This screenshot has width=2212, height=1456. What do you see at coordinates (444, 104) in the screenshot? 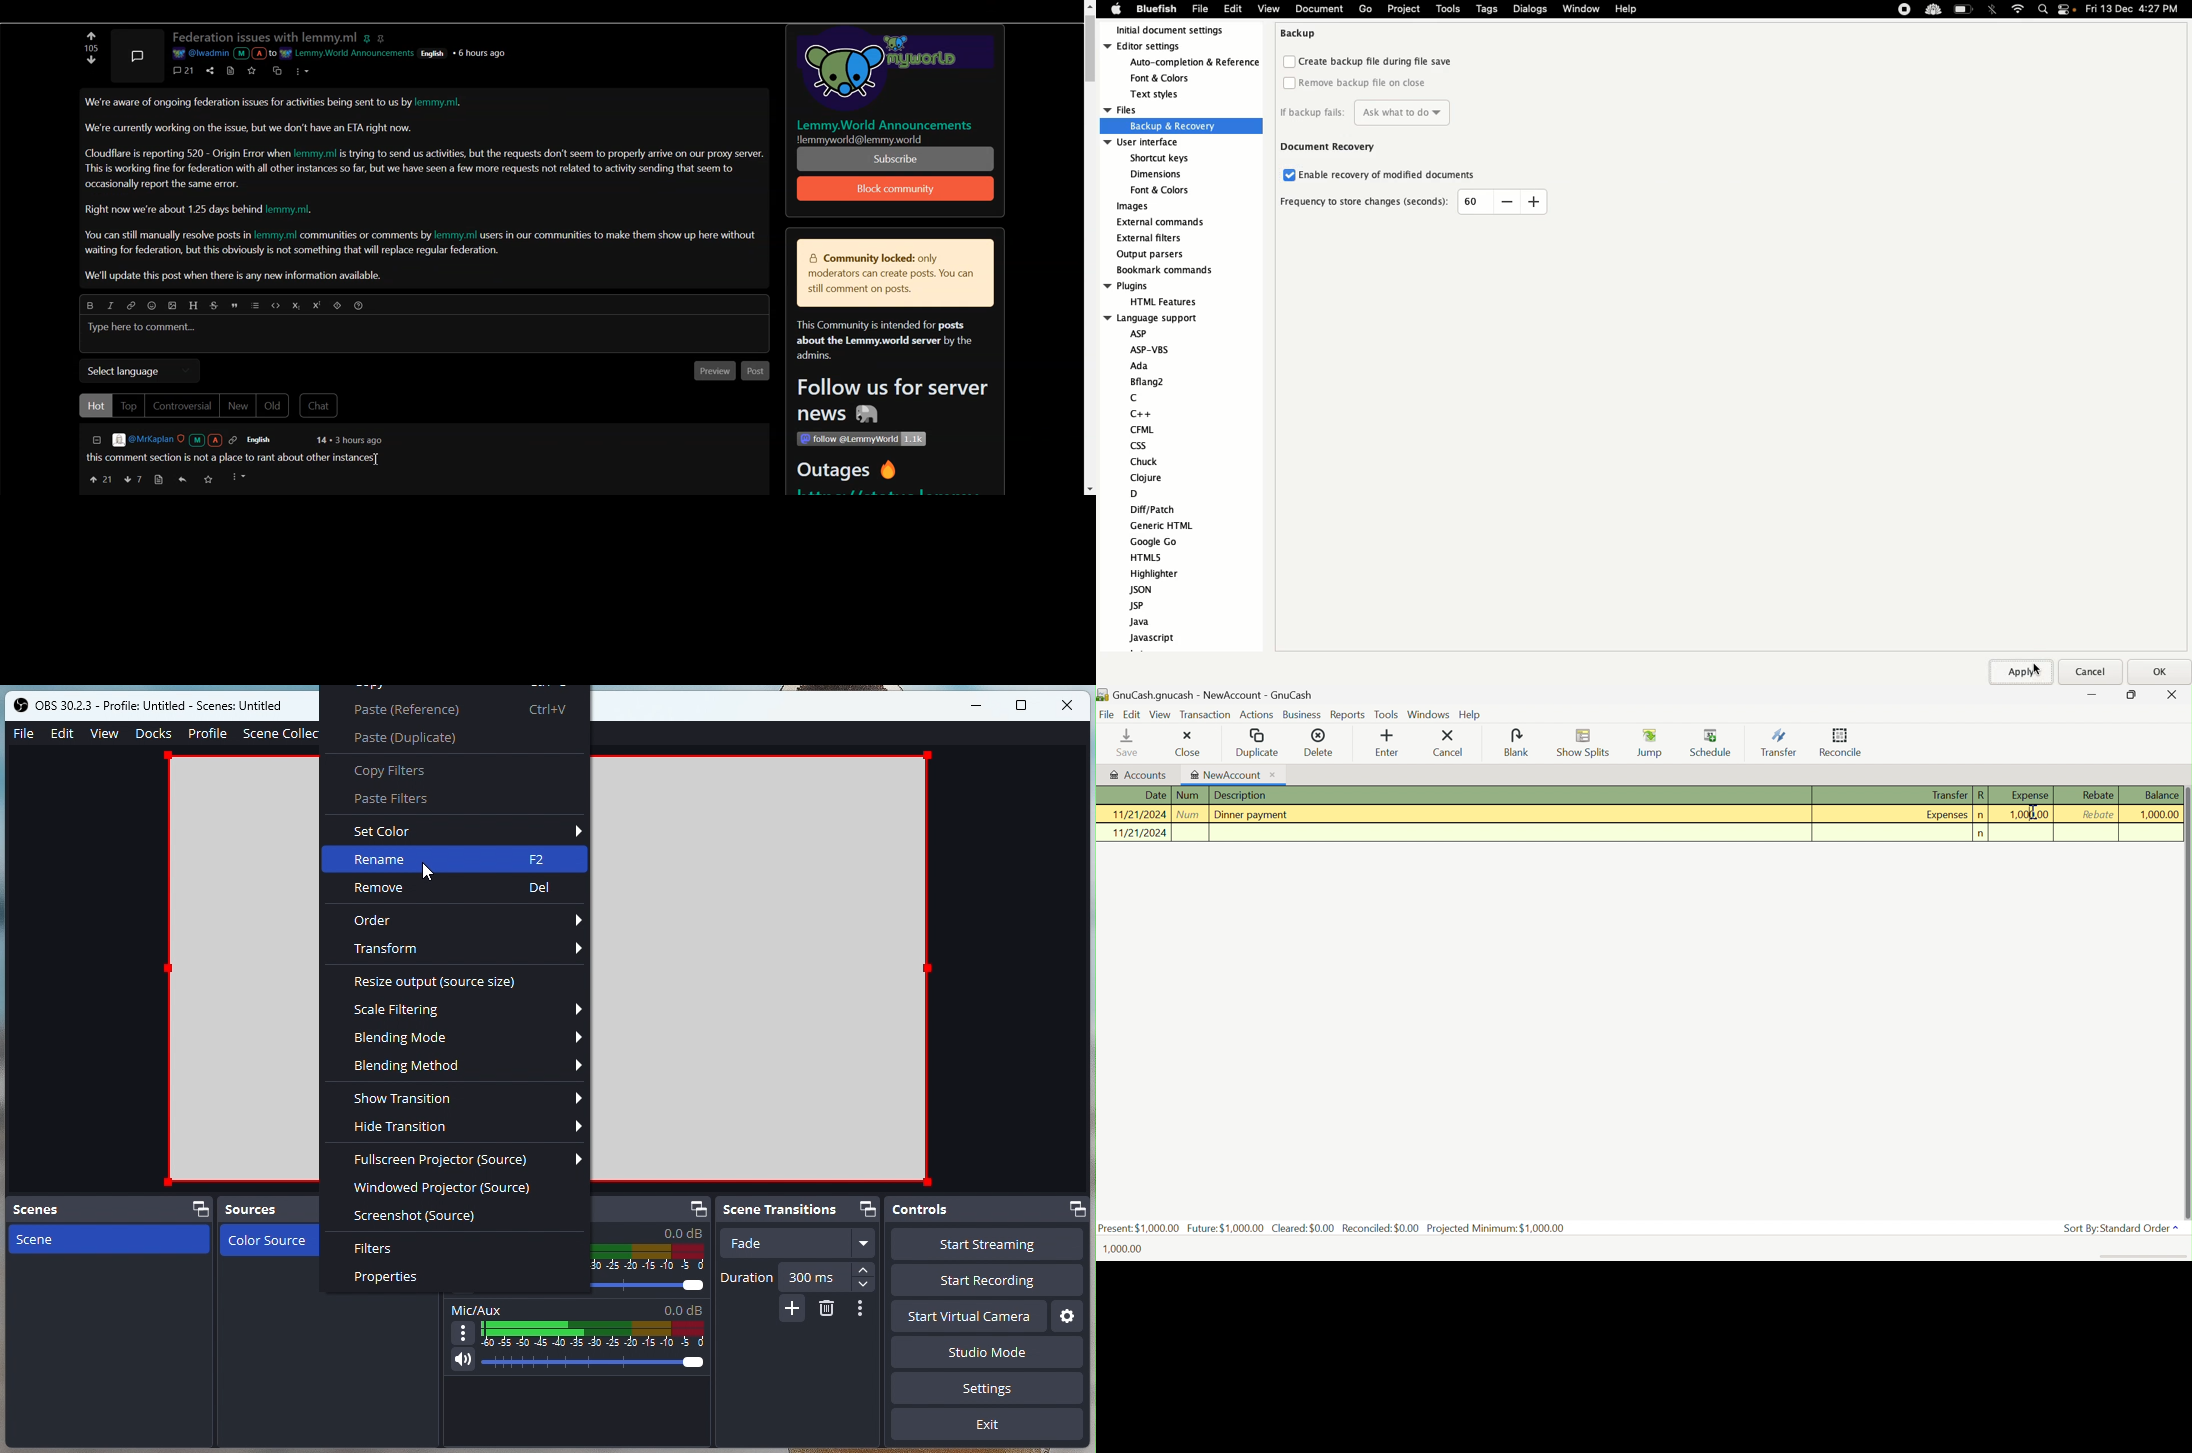
I see `lemmy.ml.` at bounding box center [444, 104].